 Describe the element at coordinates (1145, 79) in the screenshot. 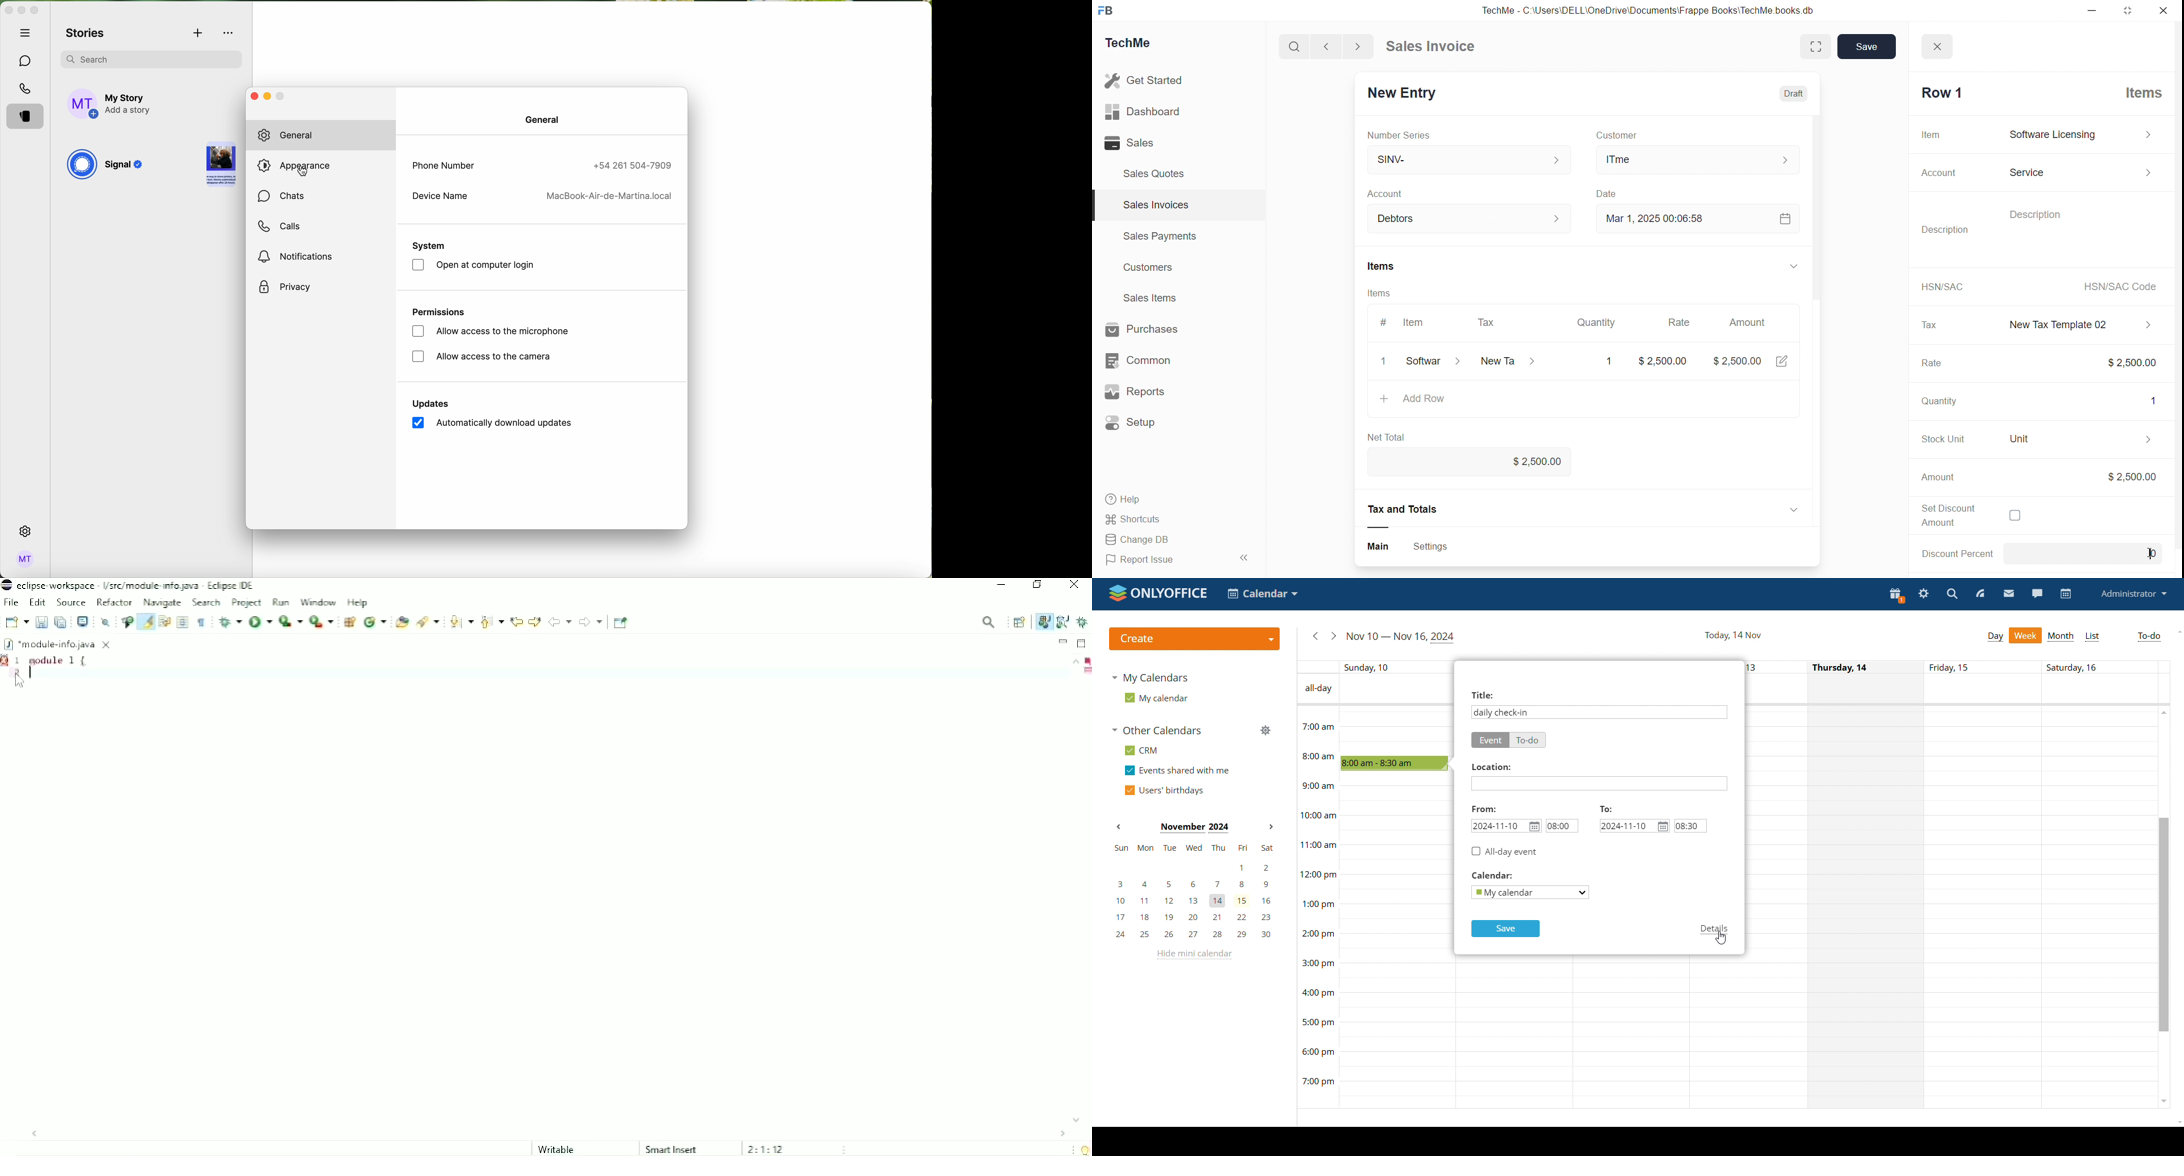

I see `& Get Started` at that location.